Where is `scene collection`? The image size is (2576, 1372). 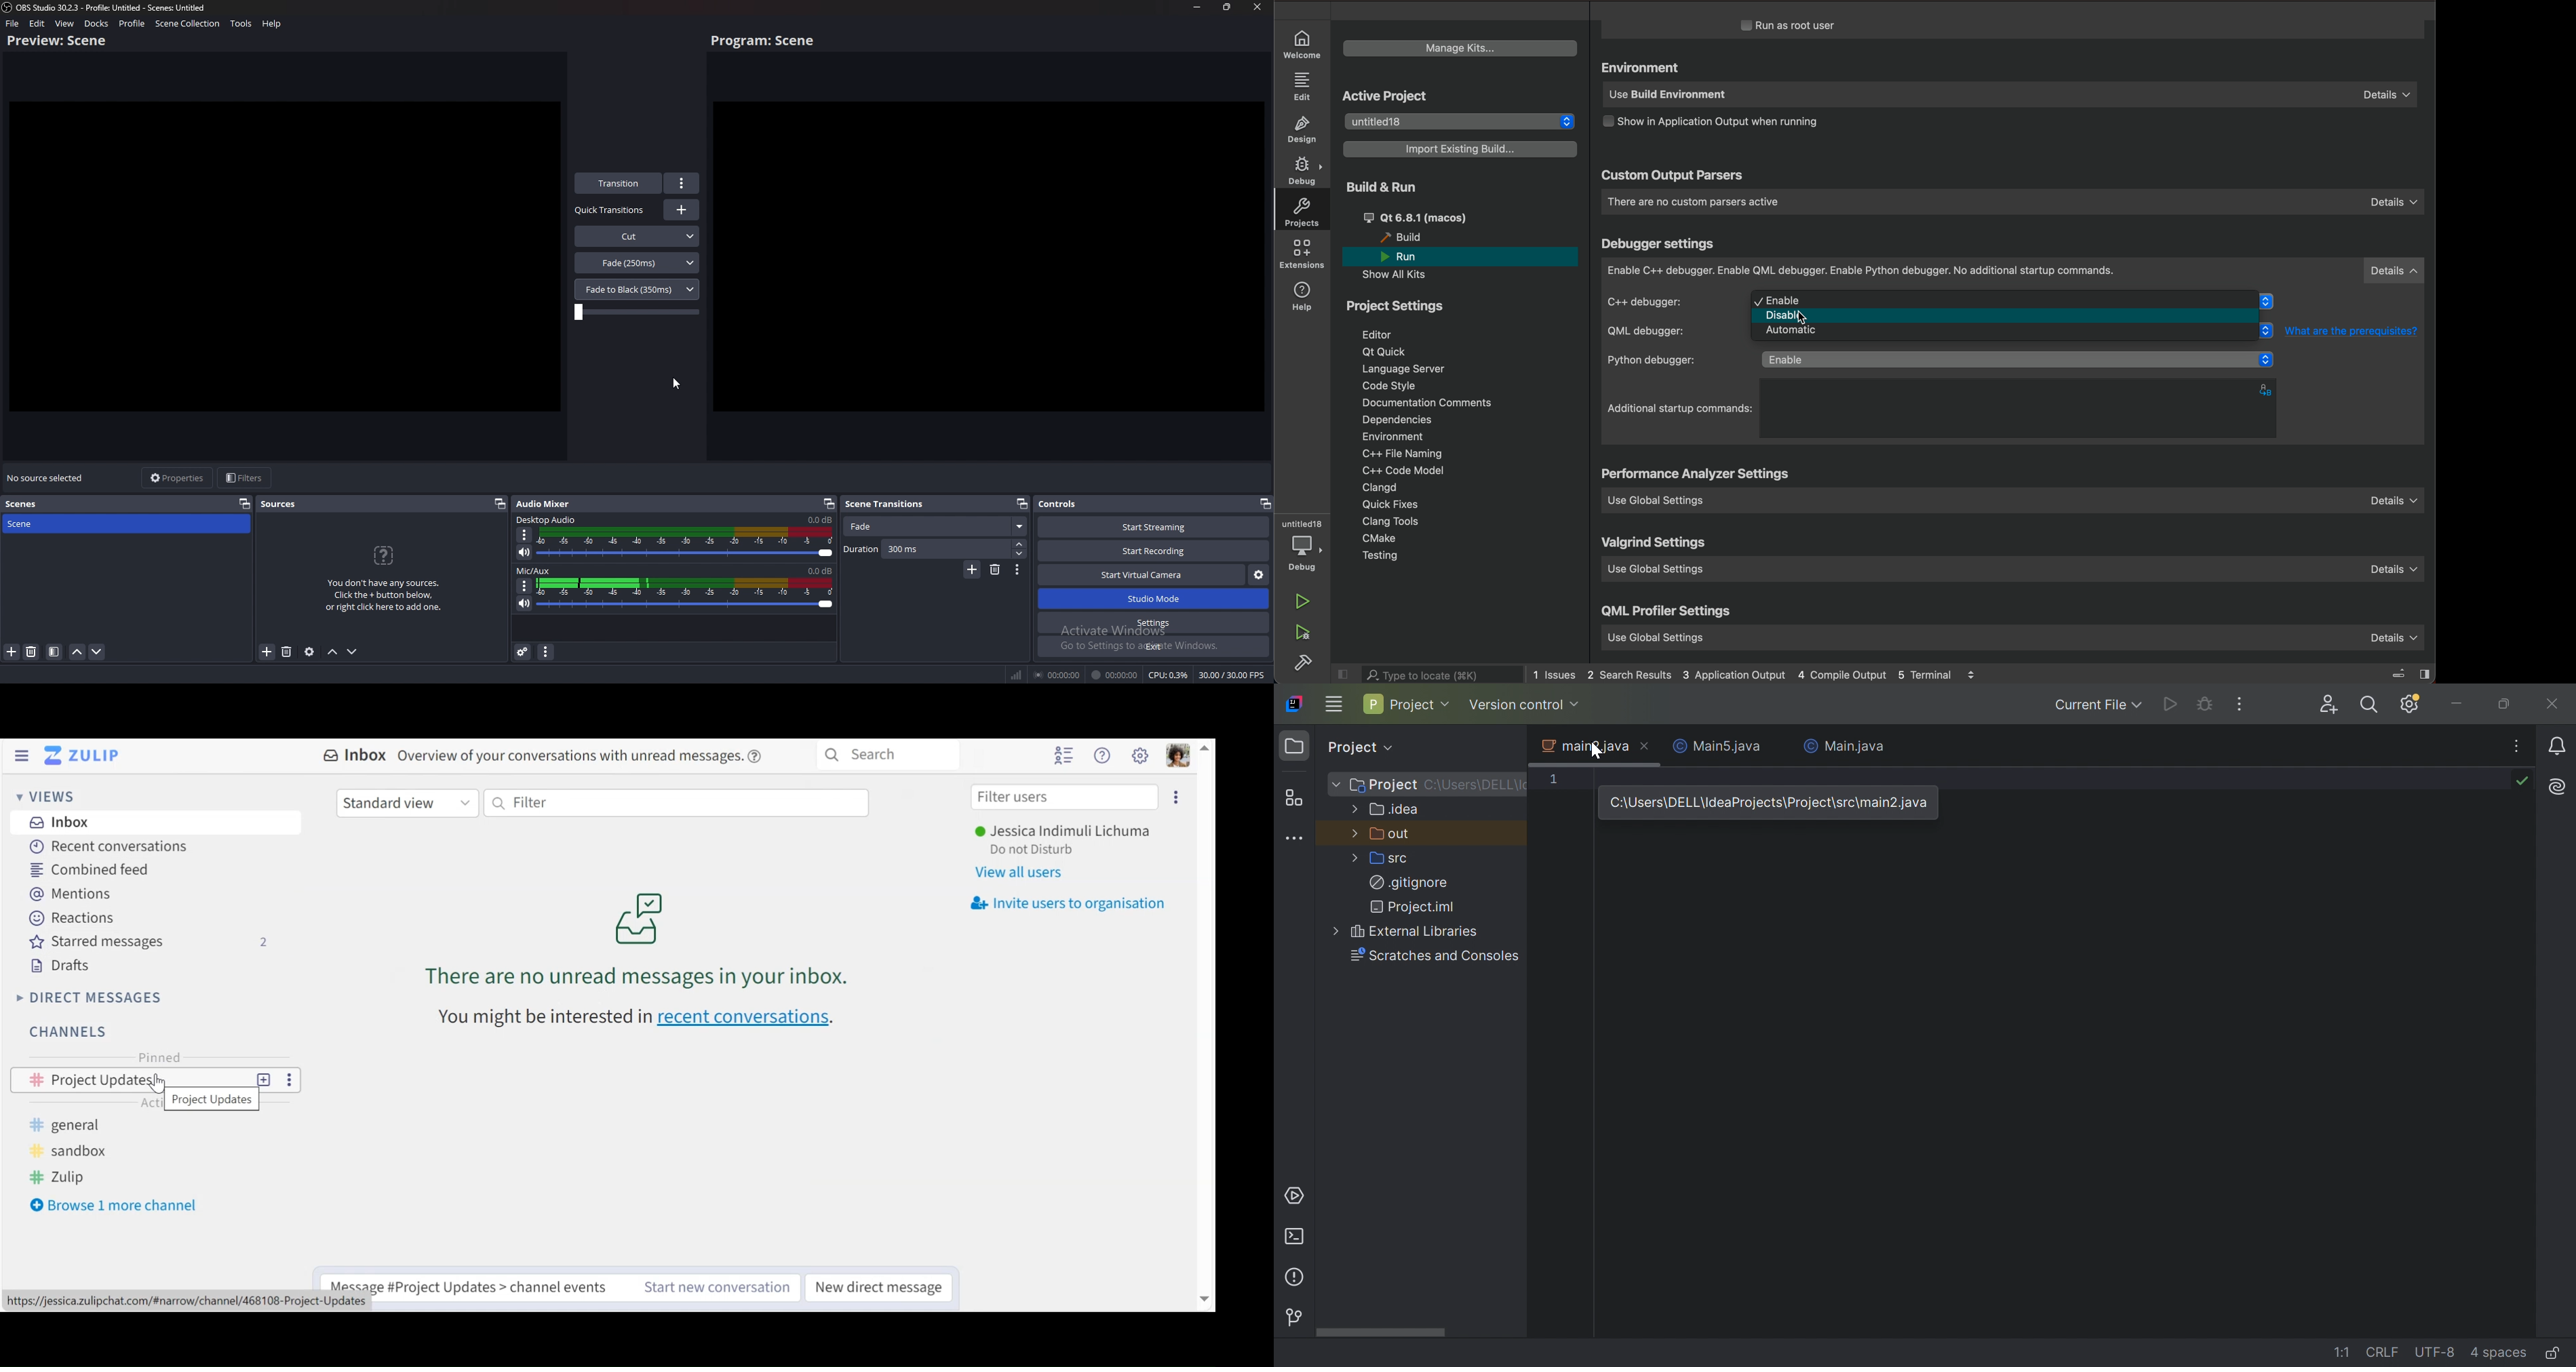 scene collection is located at coordinates (187, 24).